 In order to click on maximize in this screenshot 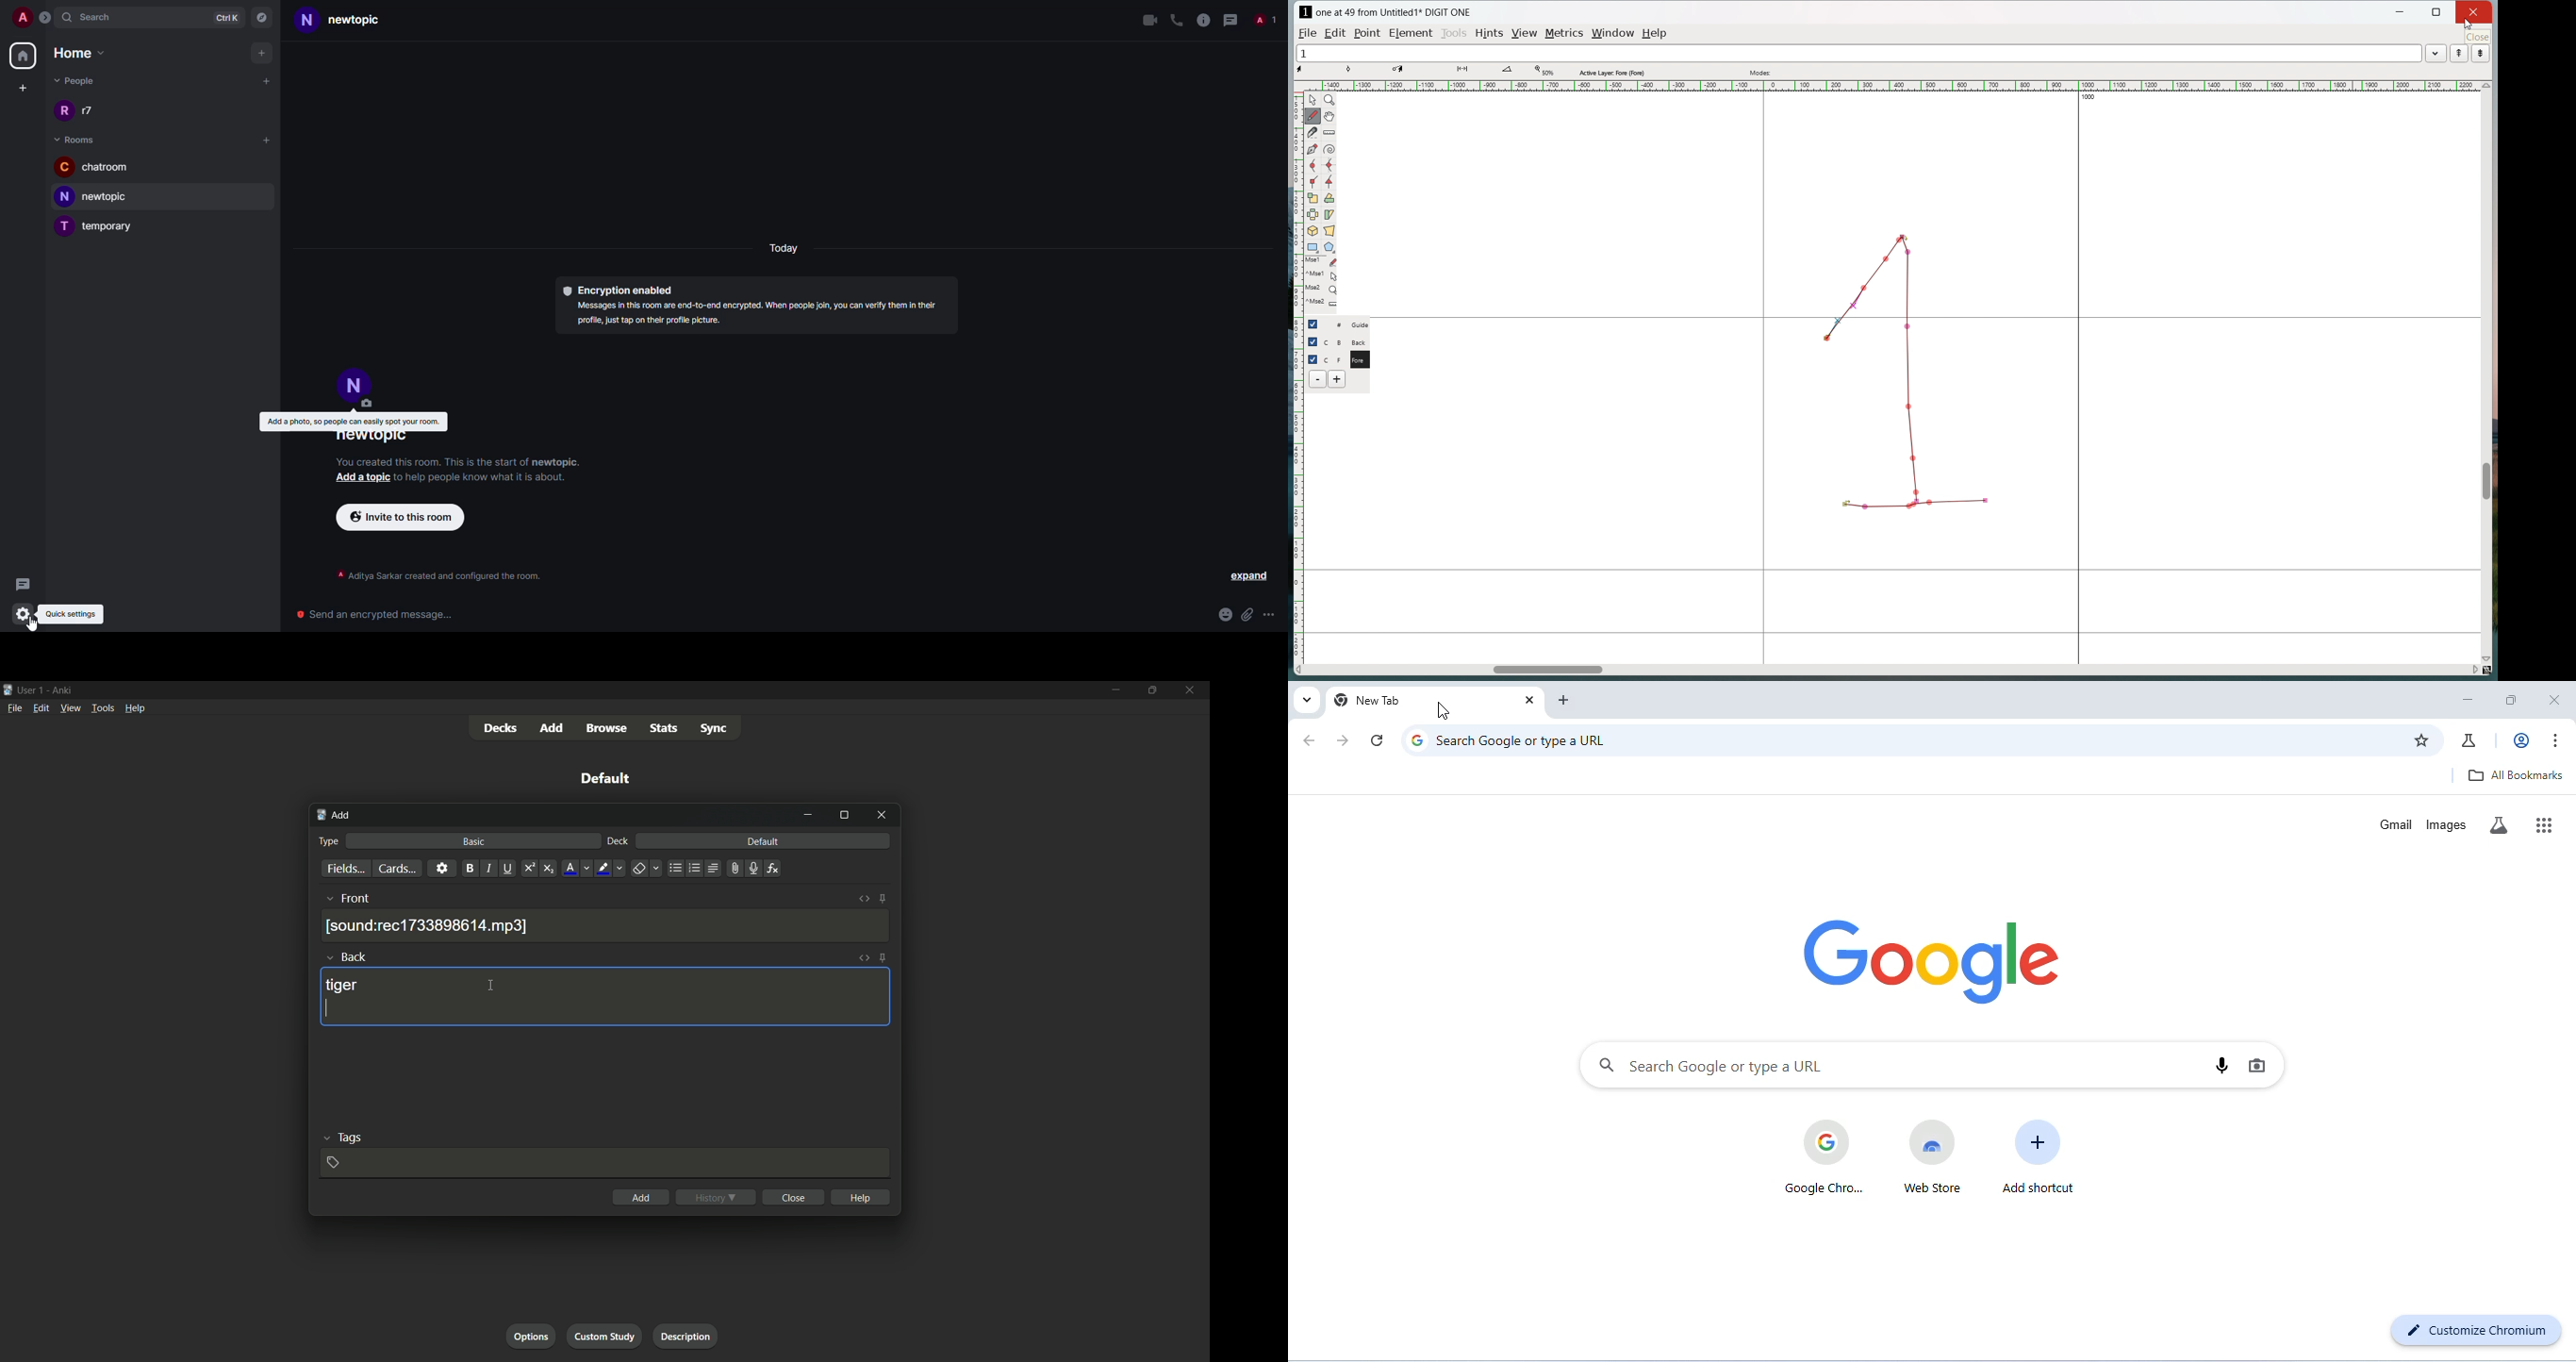, I will do `click(844, 816)`.